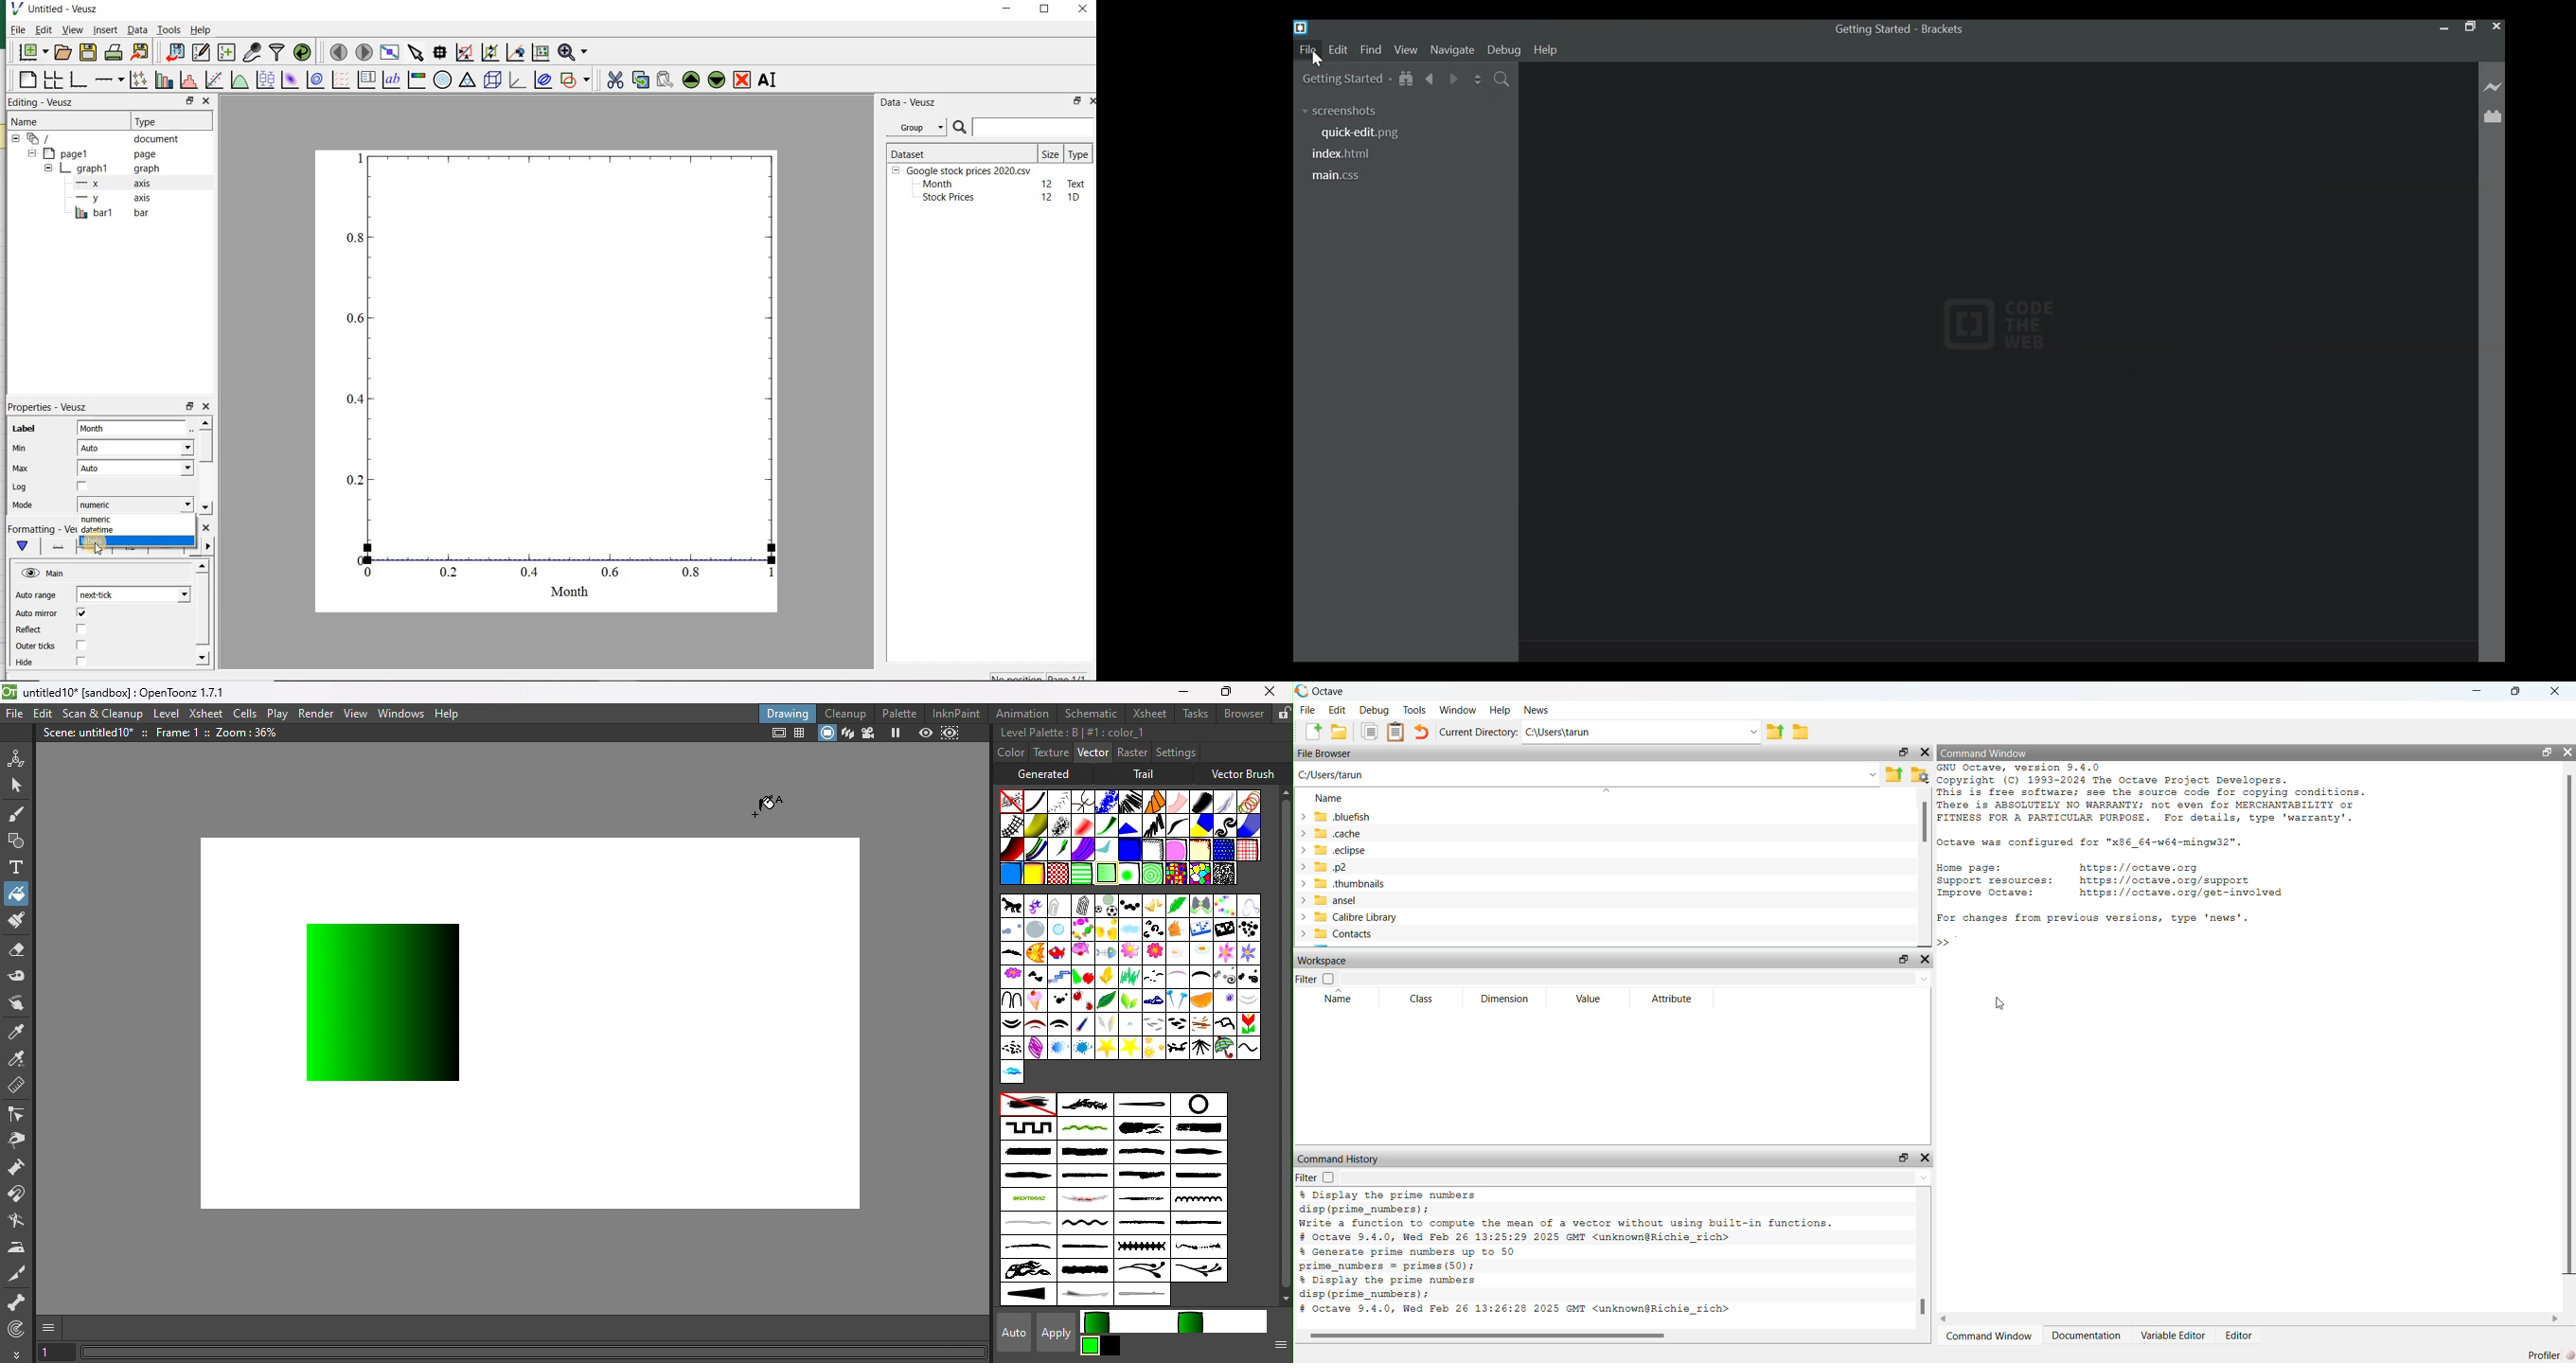 This screenshot has height=1372, width=2576. I want to click on stencil_flame, so click(1026, 1271).